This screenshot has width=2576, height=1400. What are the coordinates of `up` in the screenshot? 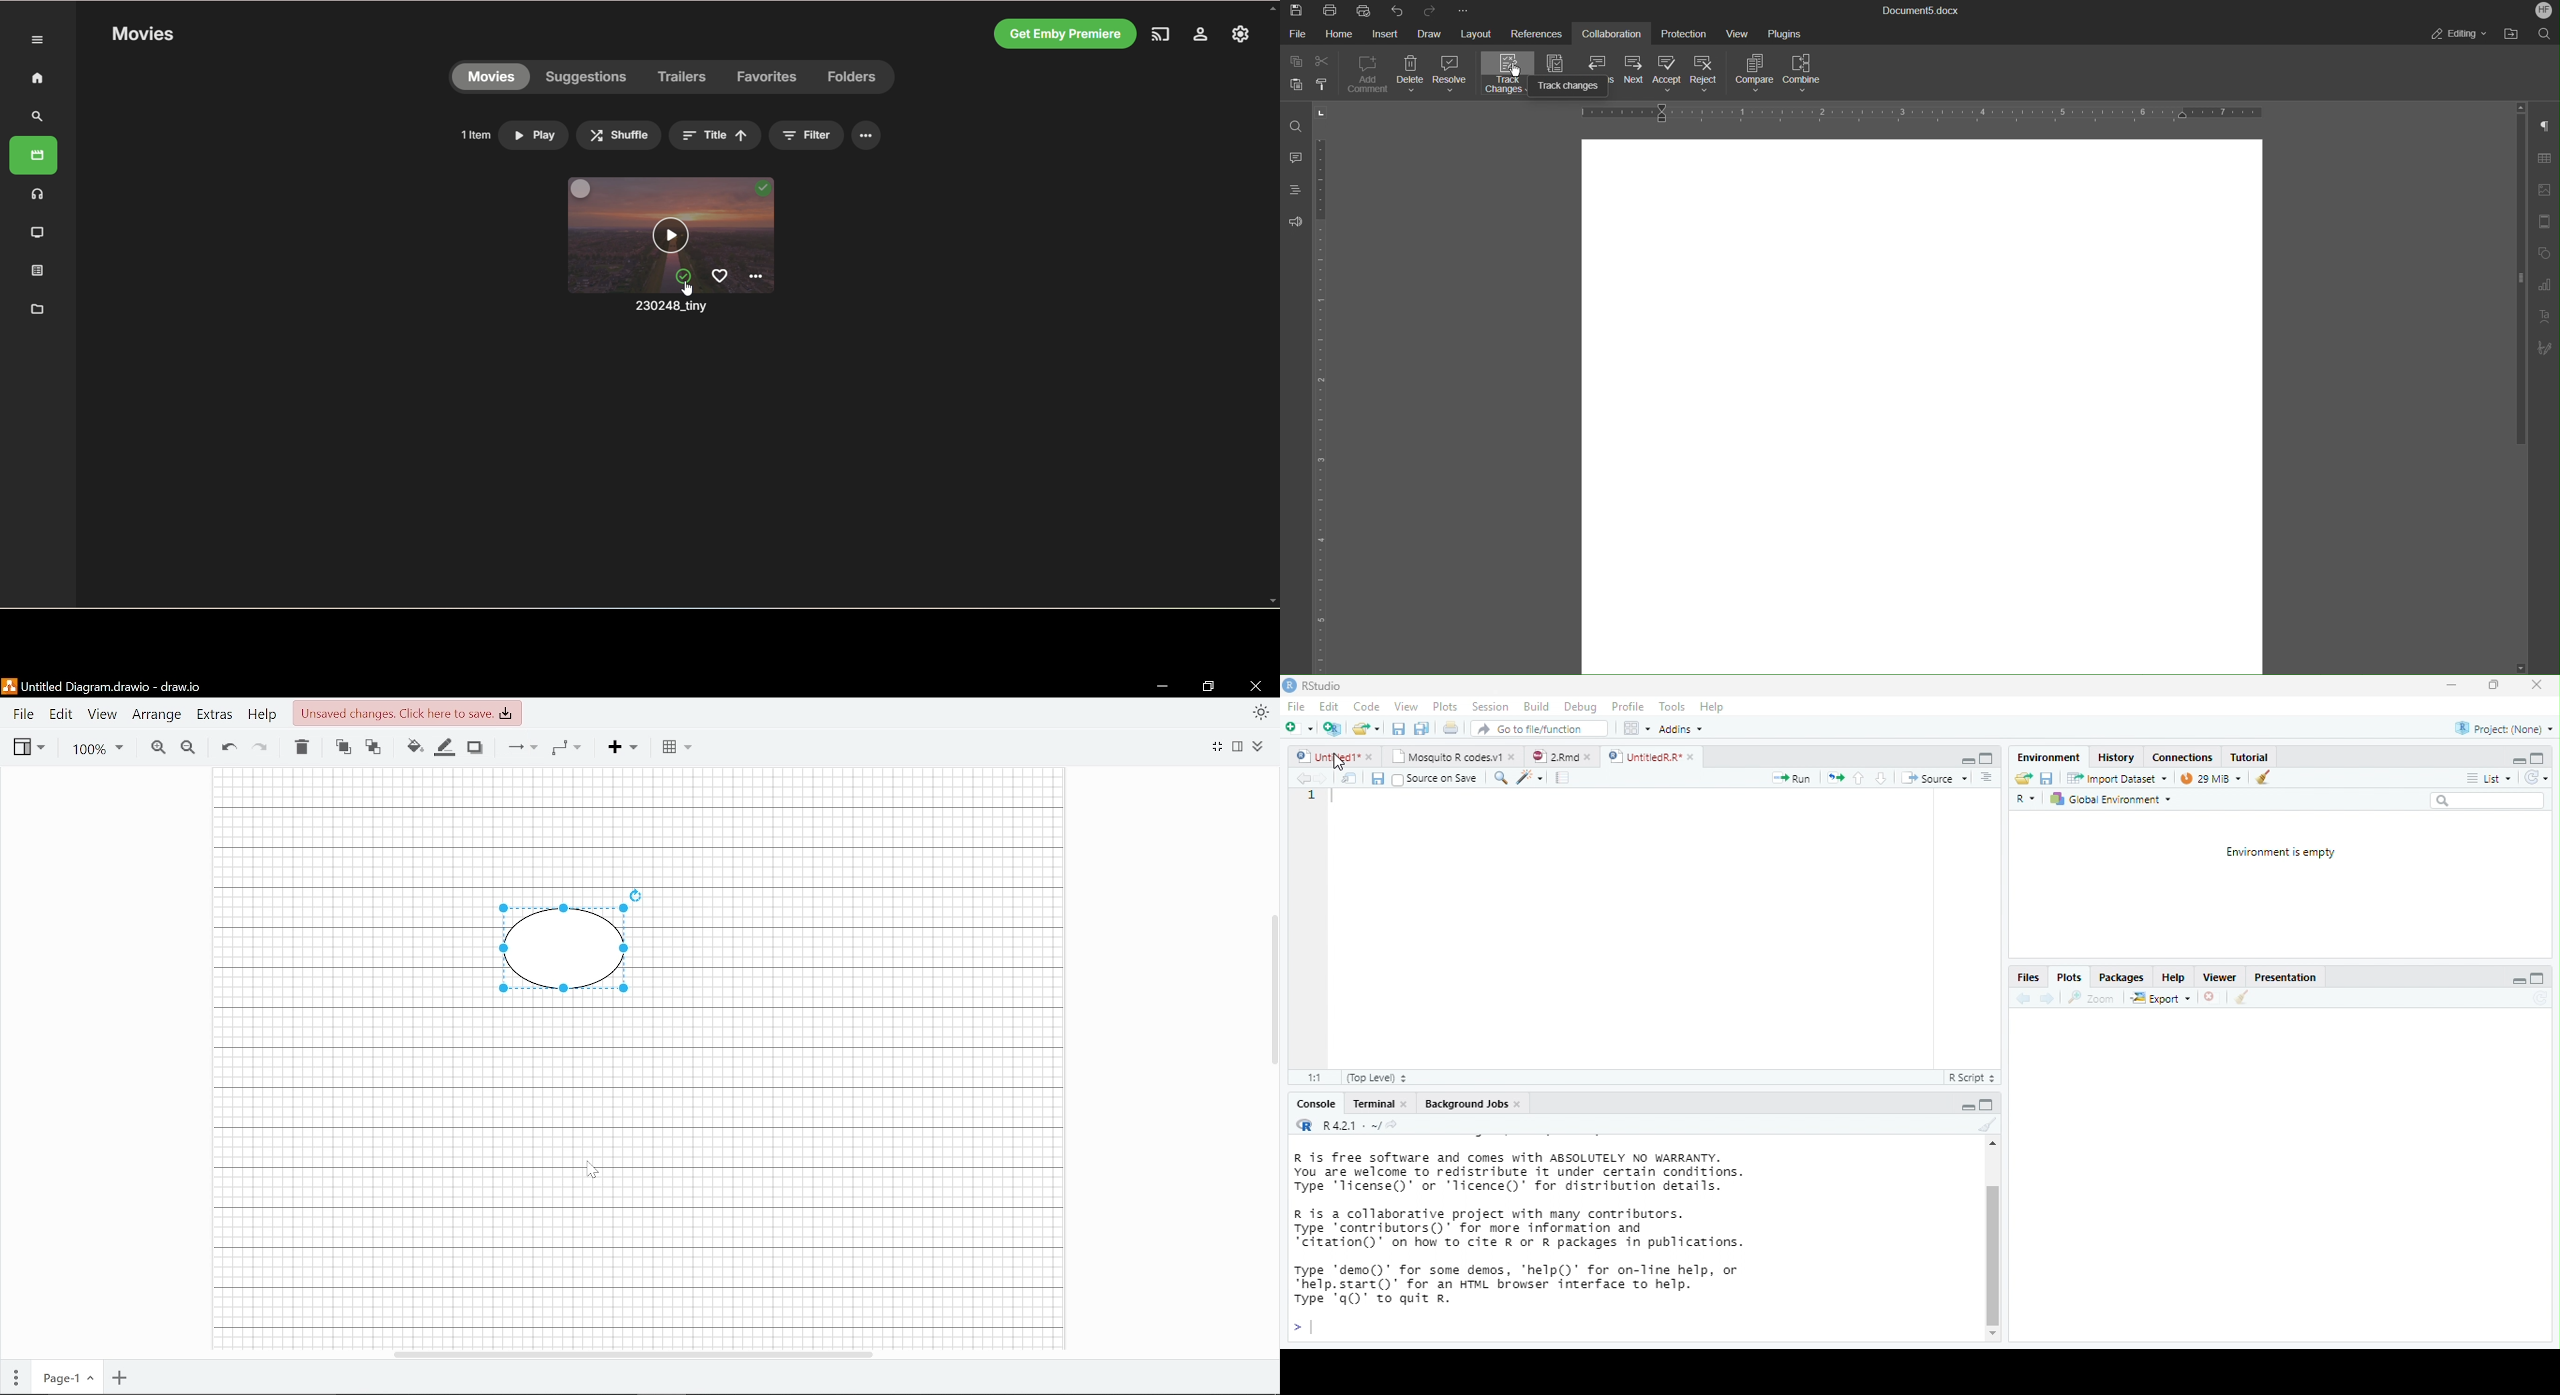 It's located at (1859, 778).